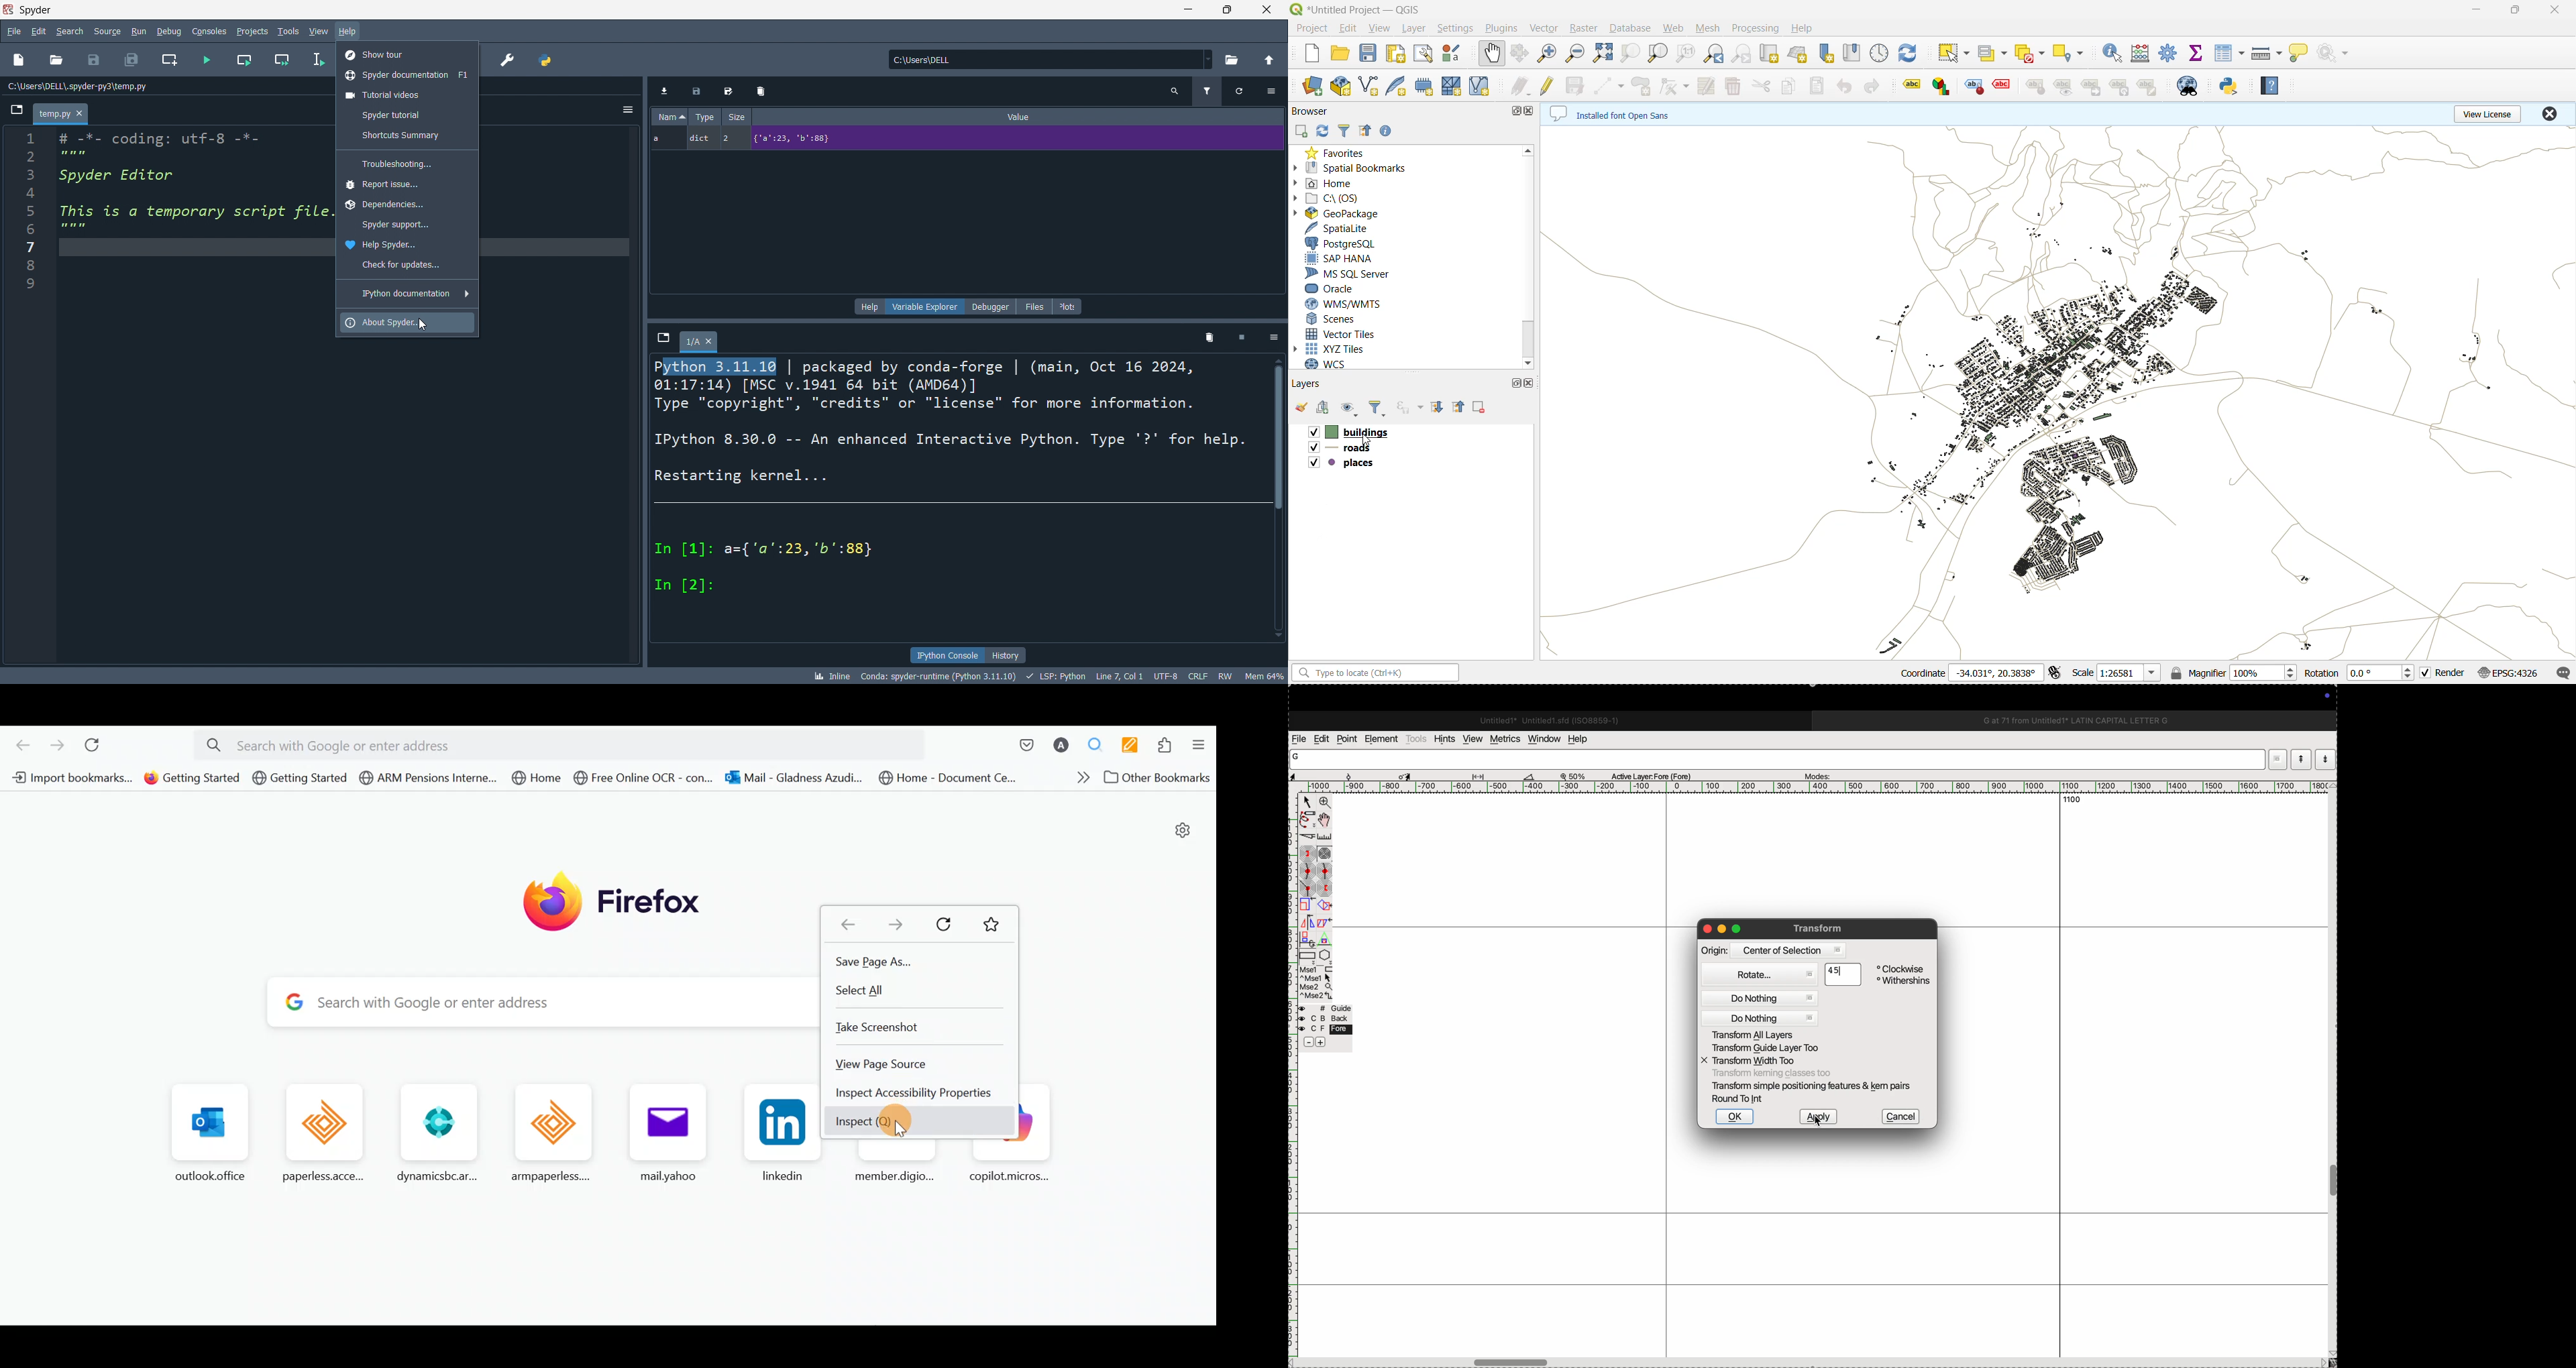 This screenshot has width=2576, height=1372. What do you see at coordinates (56, 61) in the screenshot?
I see `open file` at bounding box center [56, 61].